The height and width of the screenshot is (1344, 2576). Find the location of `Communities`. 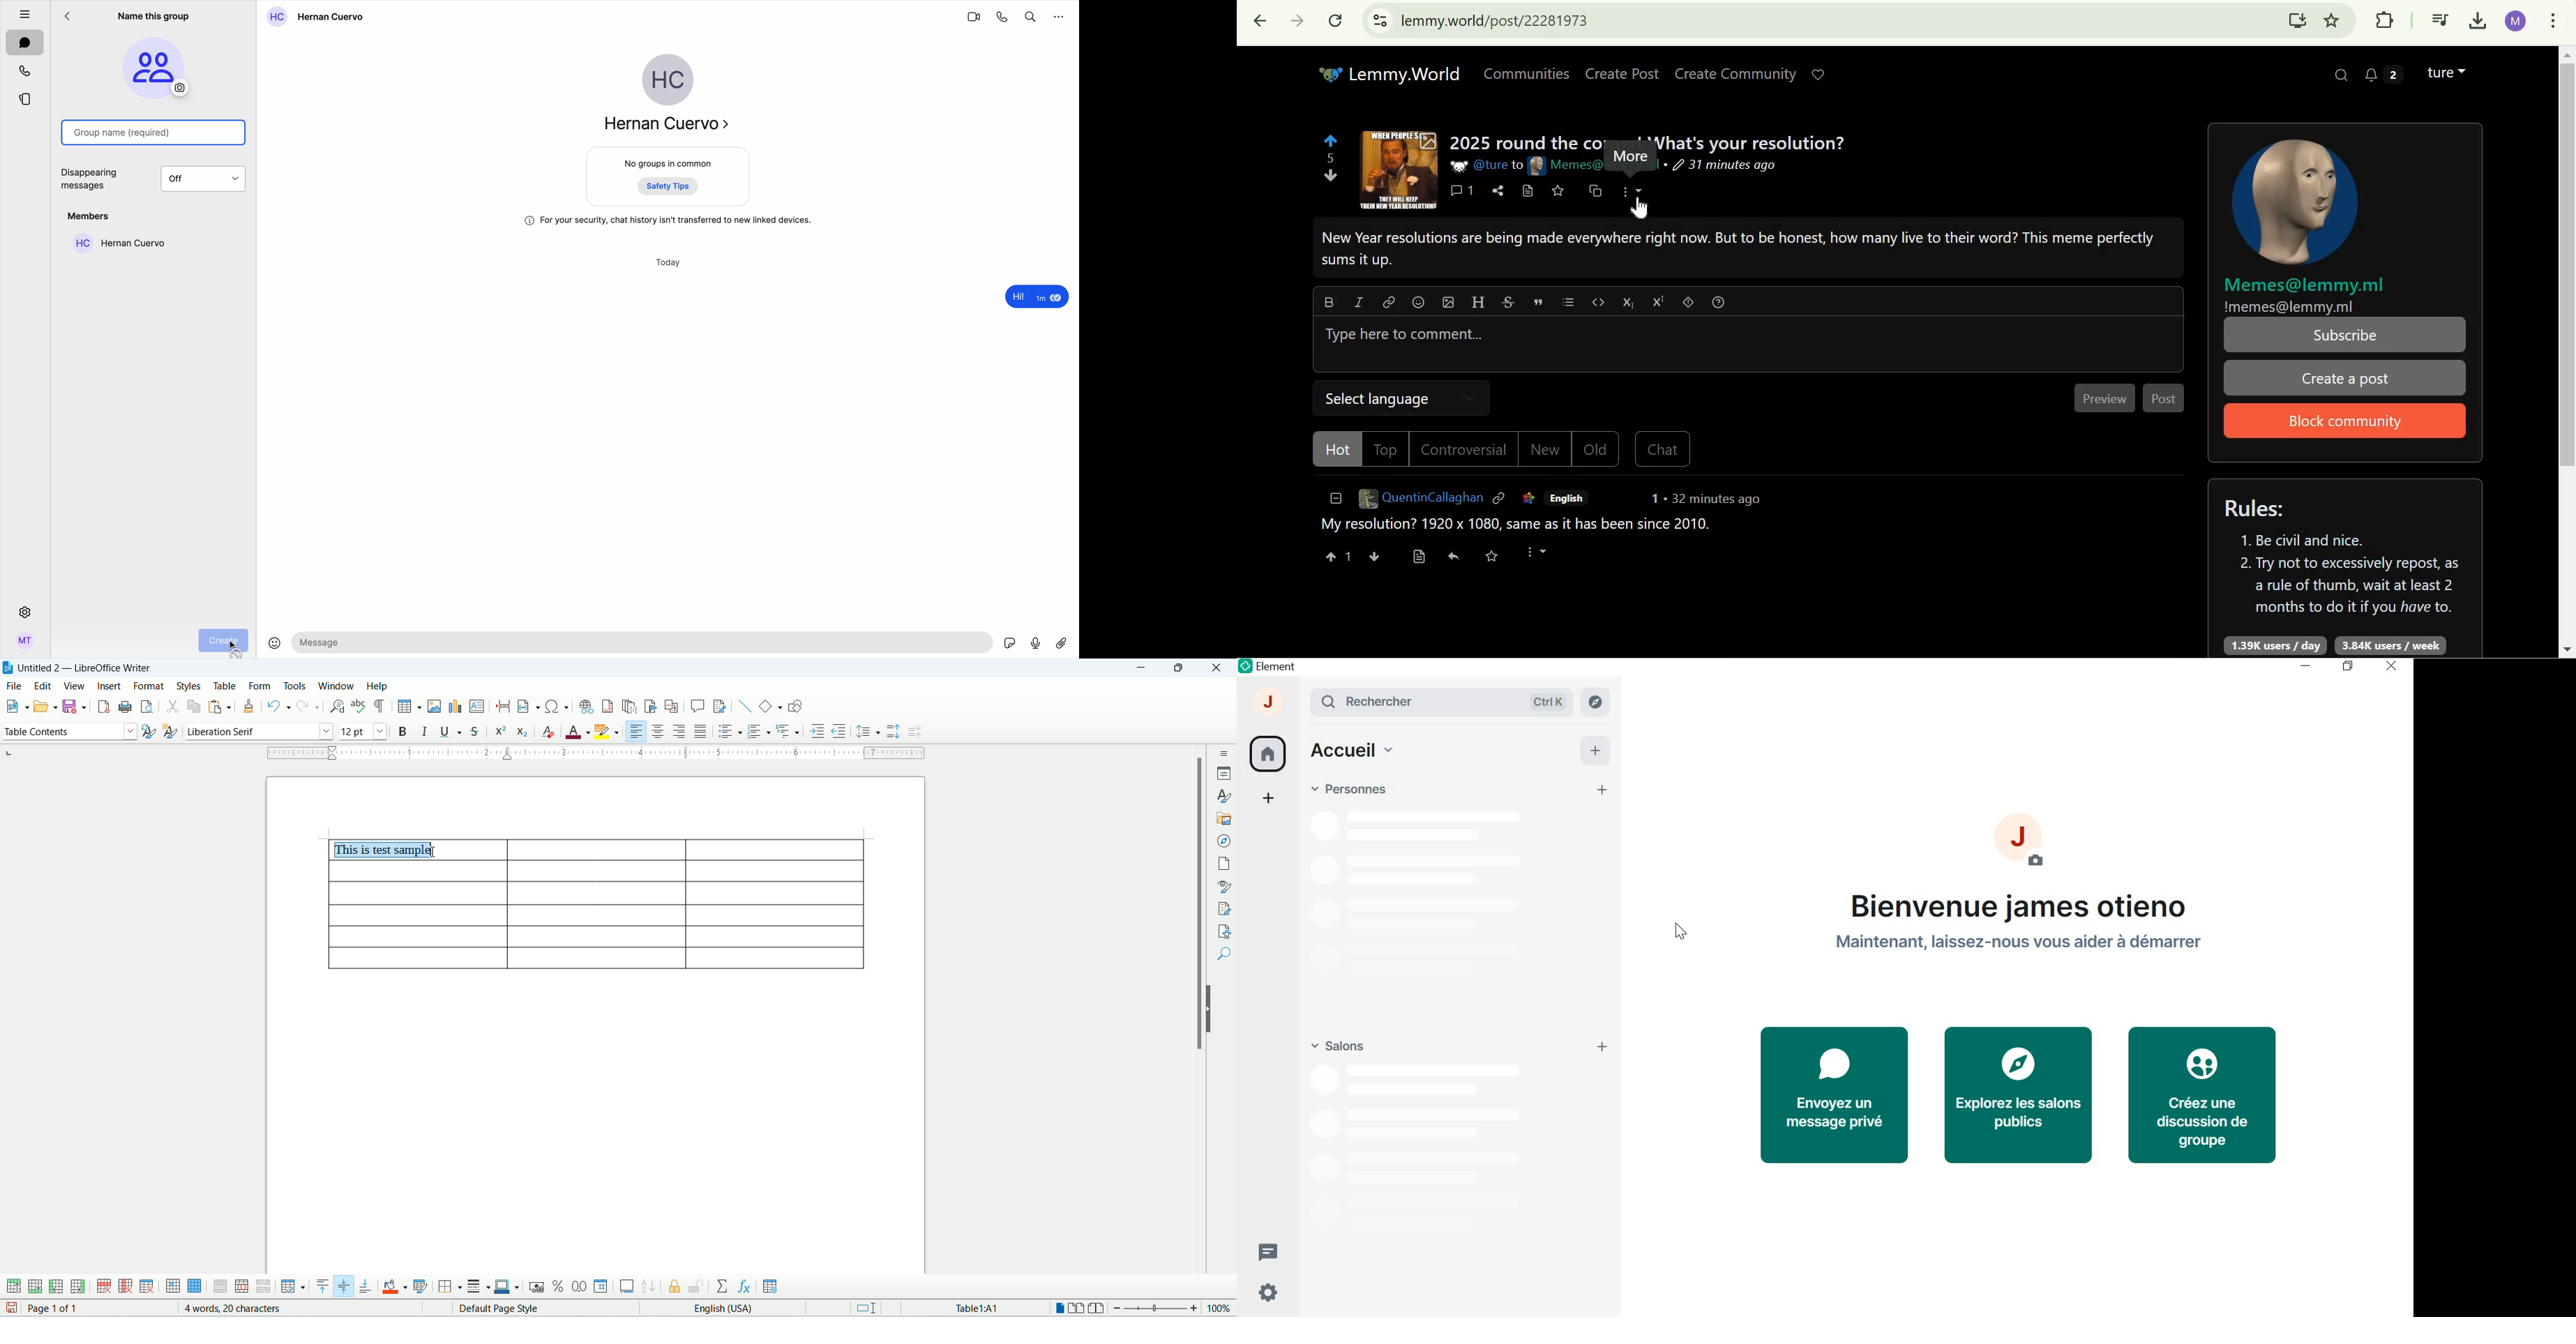

Communities is located at coordinates (1526, 74).